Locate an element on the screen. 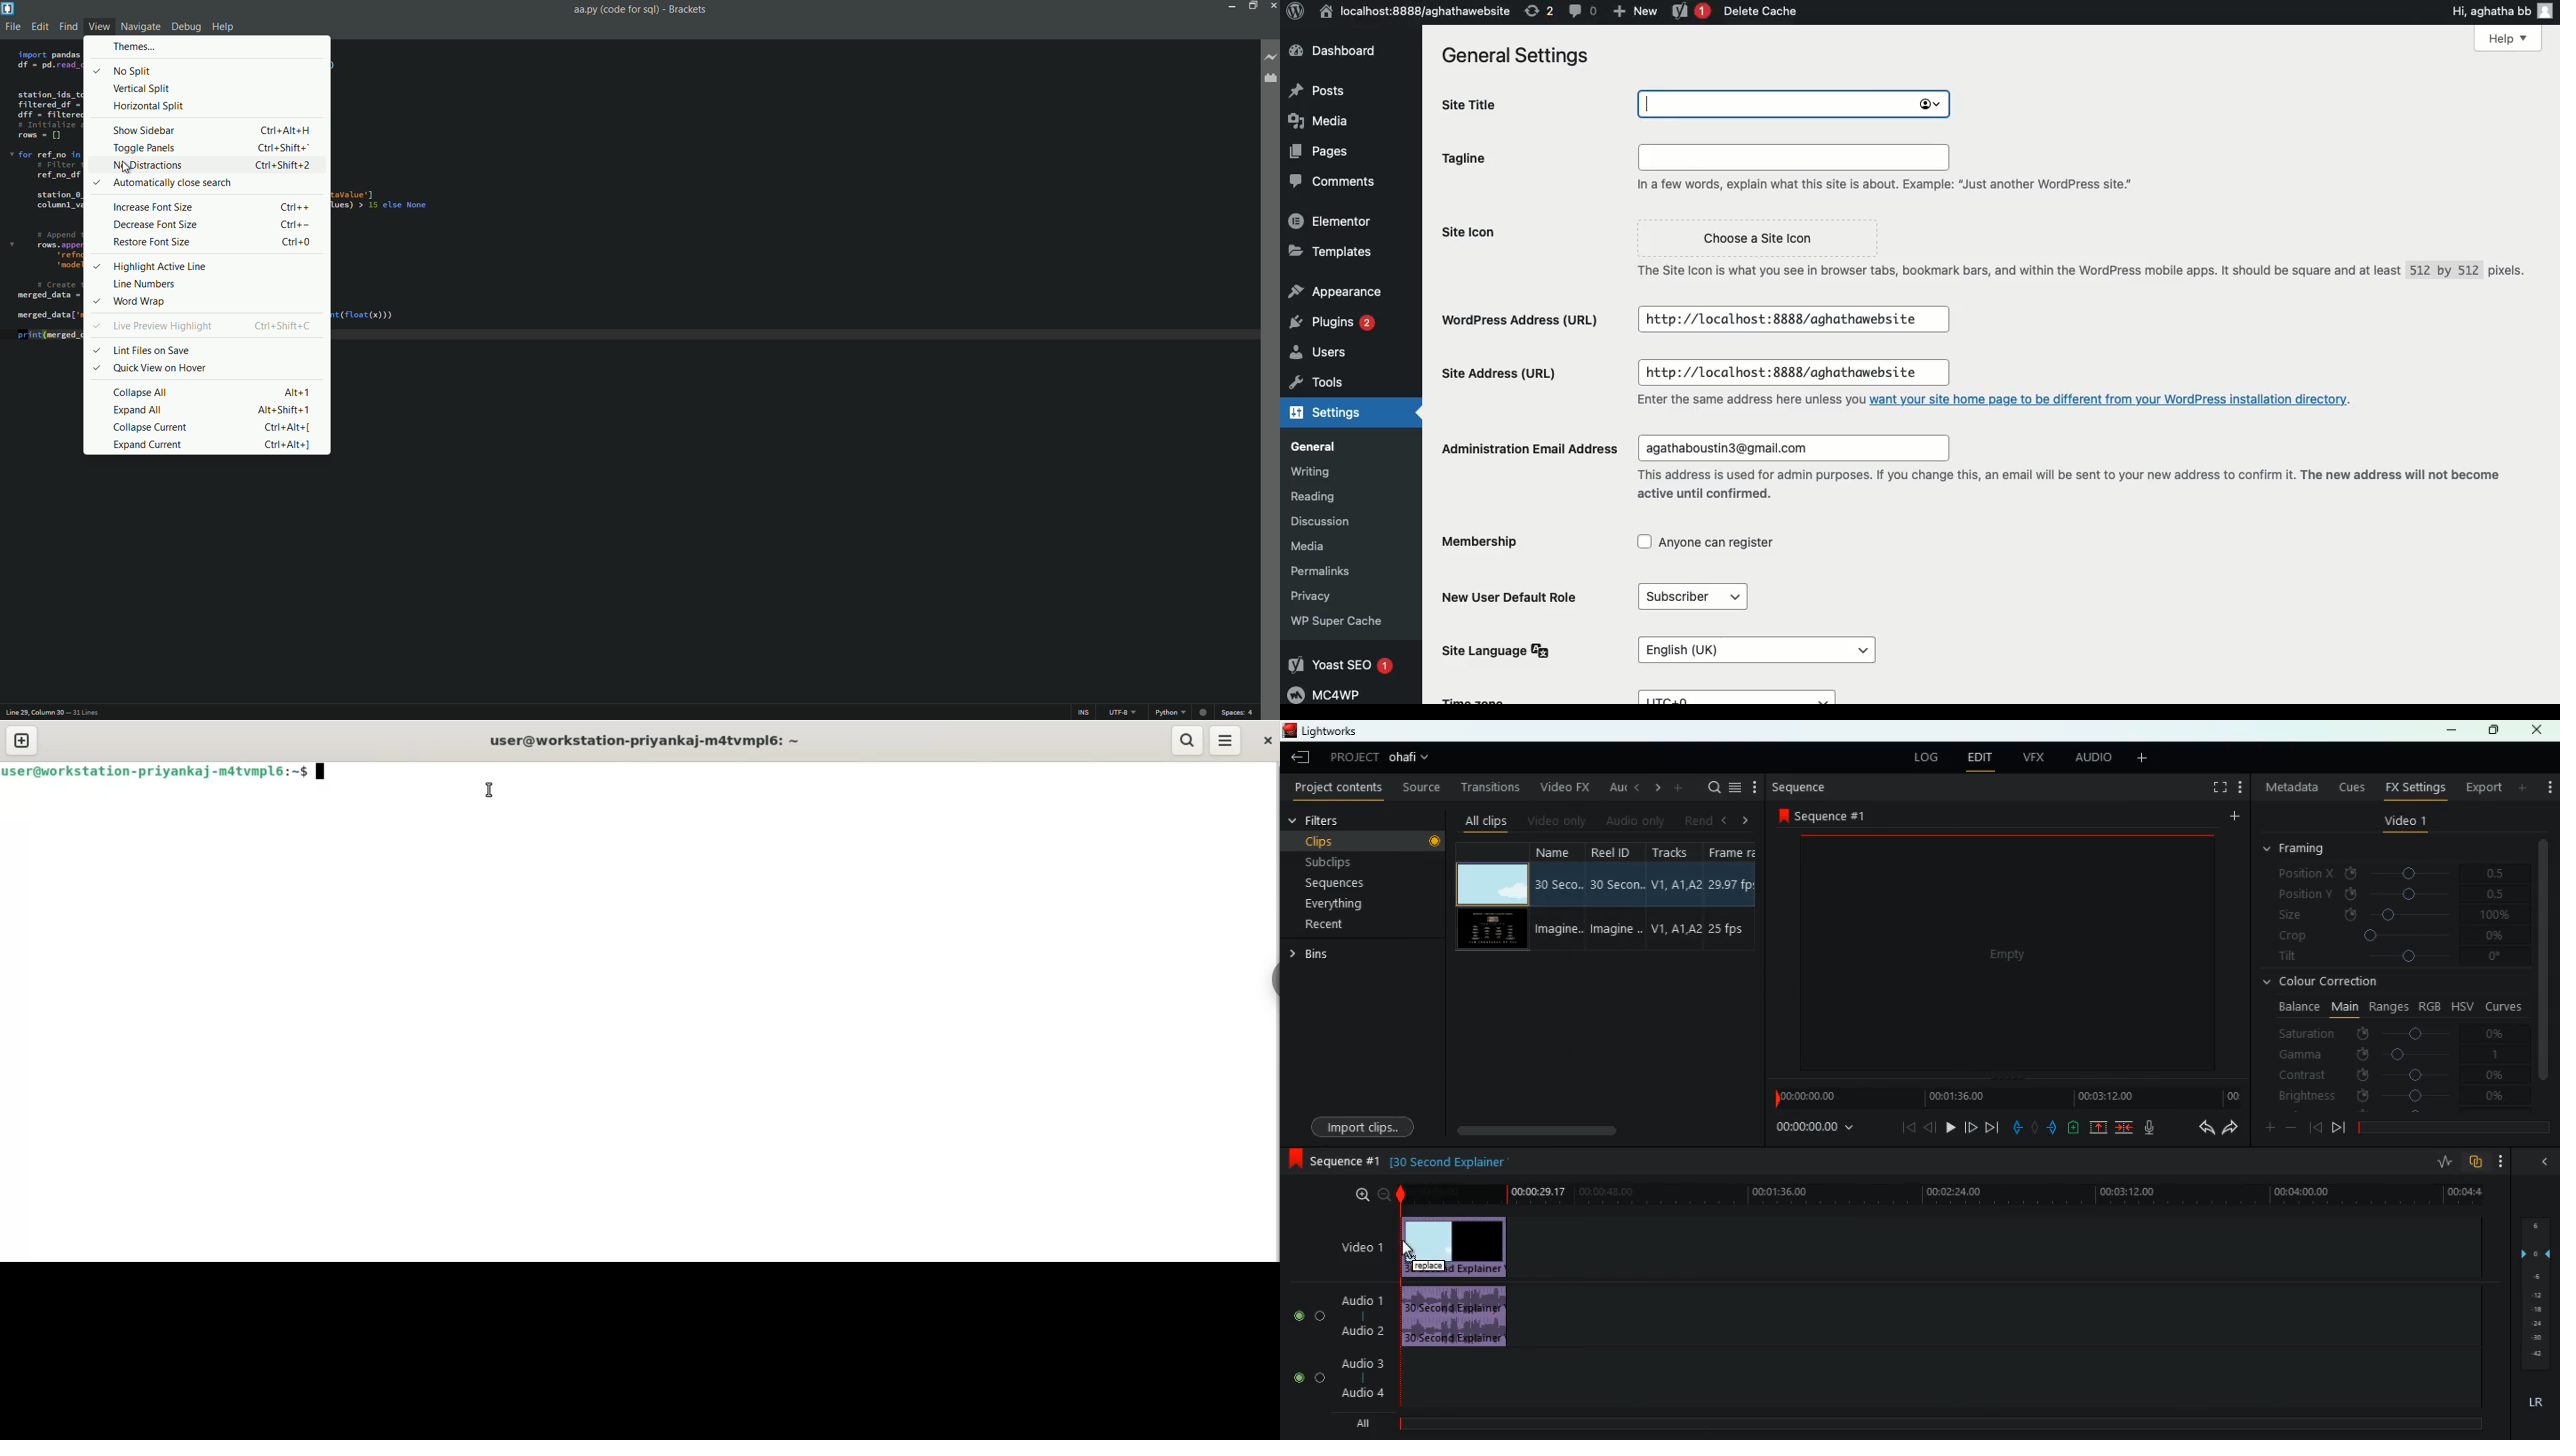 This screenshot has width=2576, height=1456. more is located at coordinates (1680, 787).